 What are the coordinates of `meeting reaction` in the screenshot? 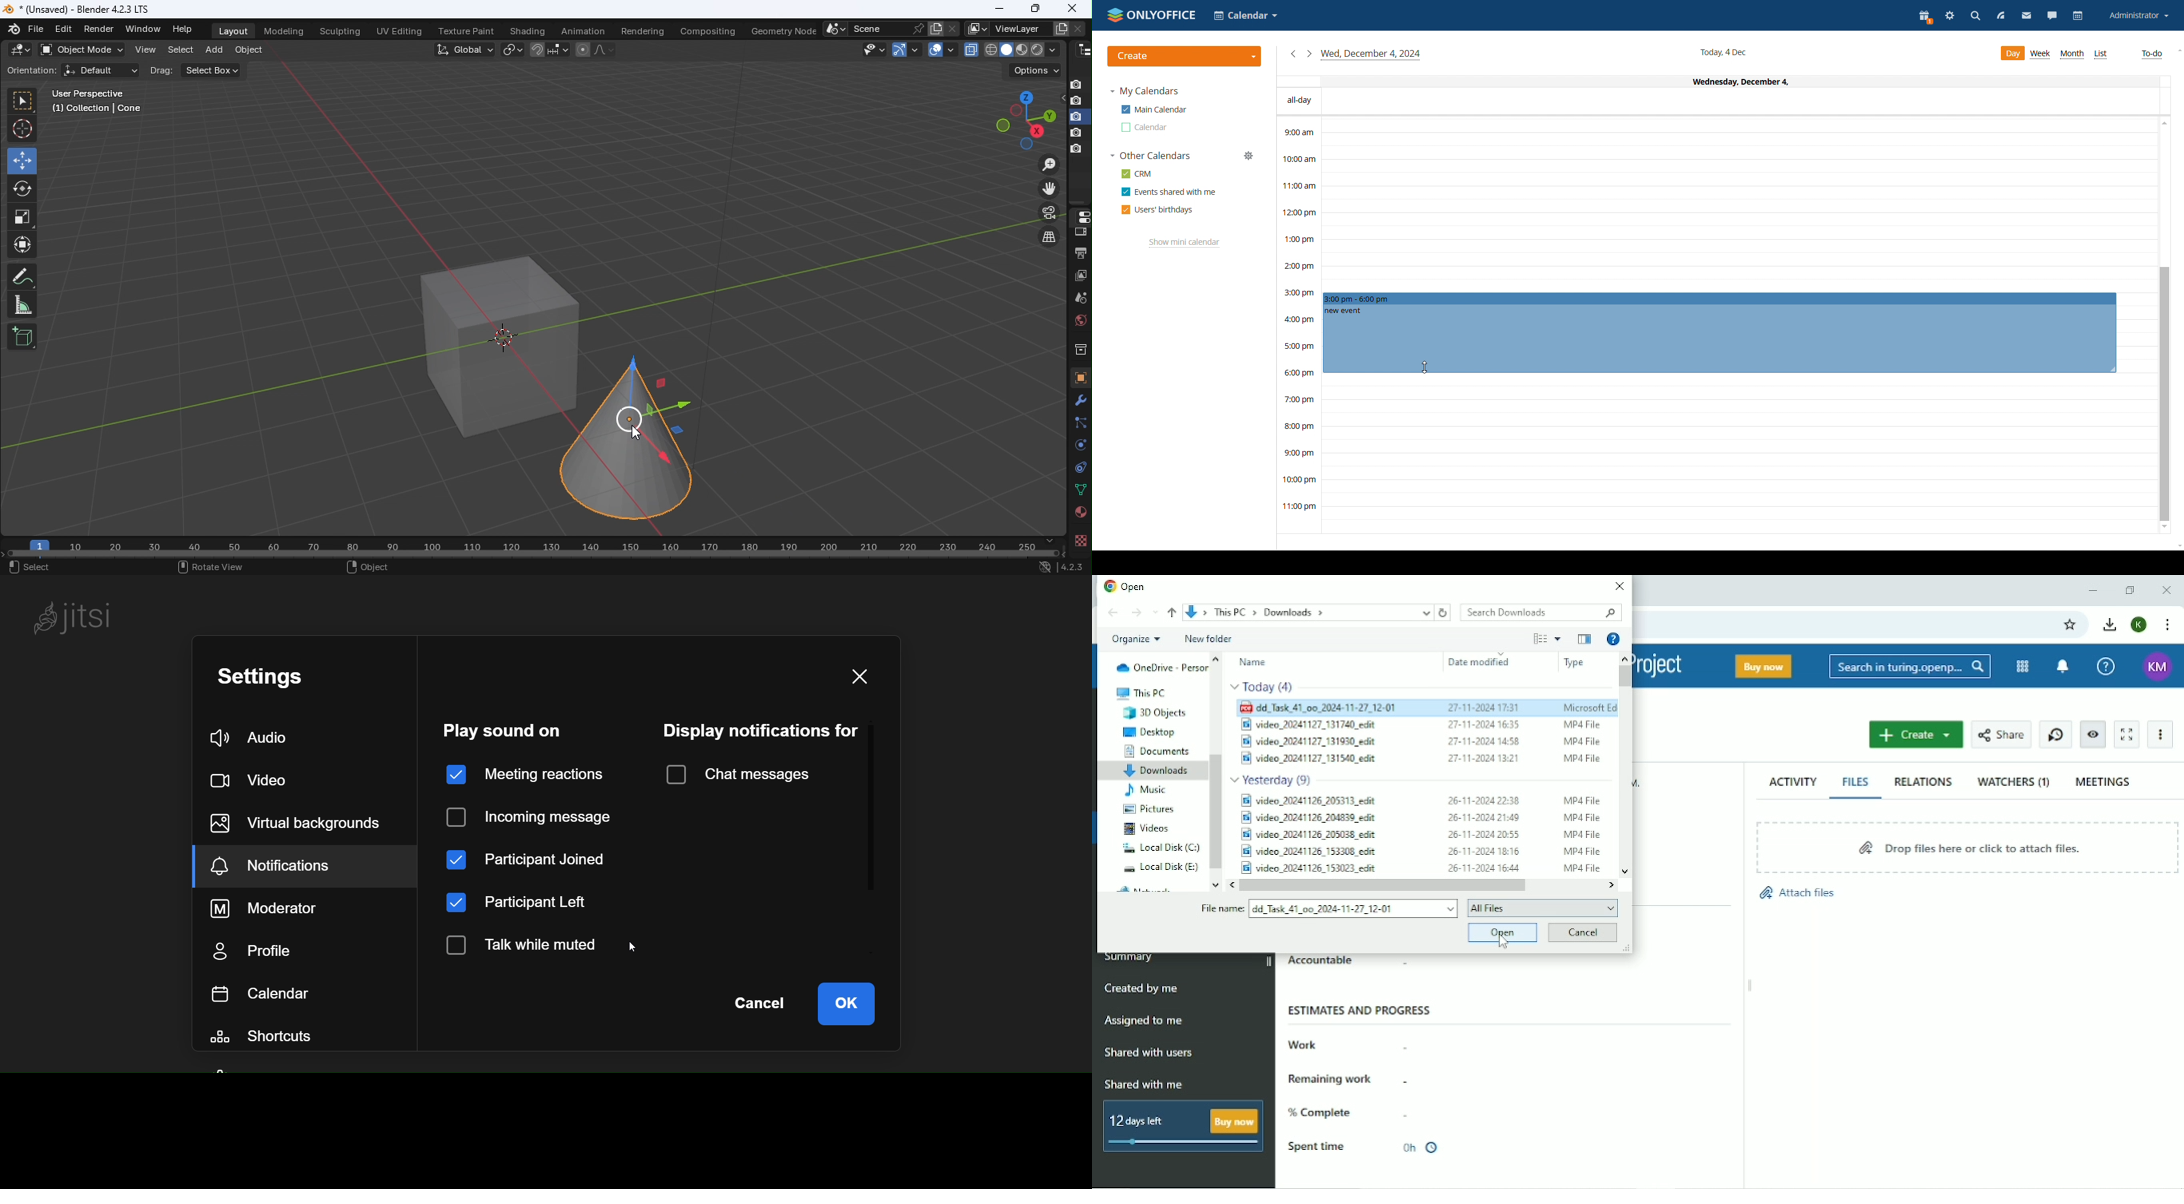 It's located at (520, 771).